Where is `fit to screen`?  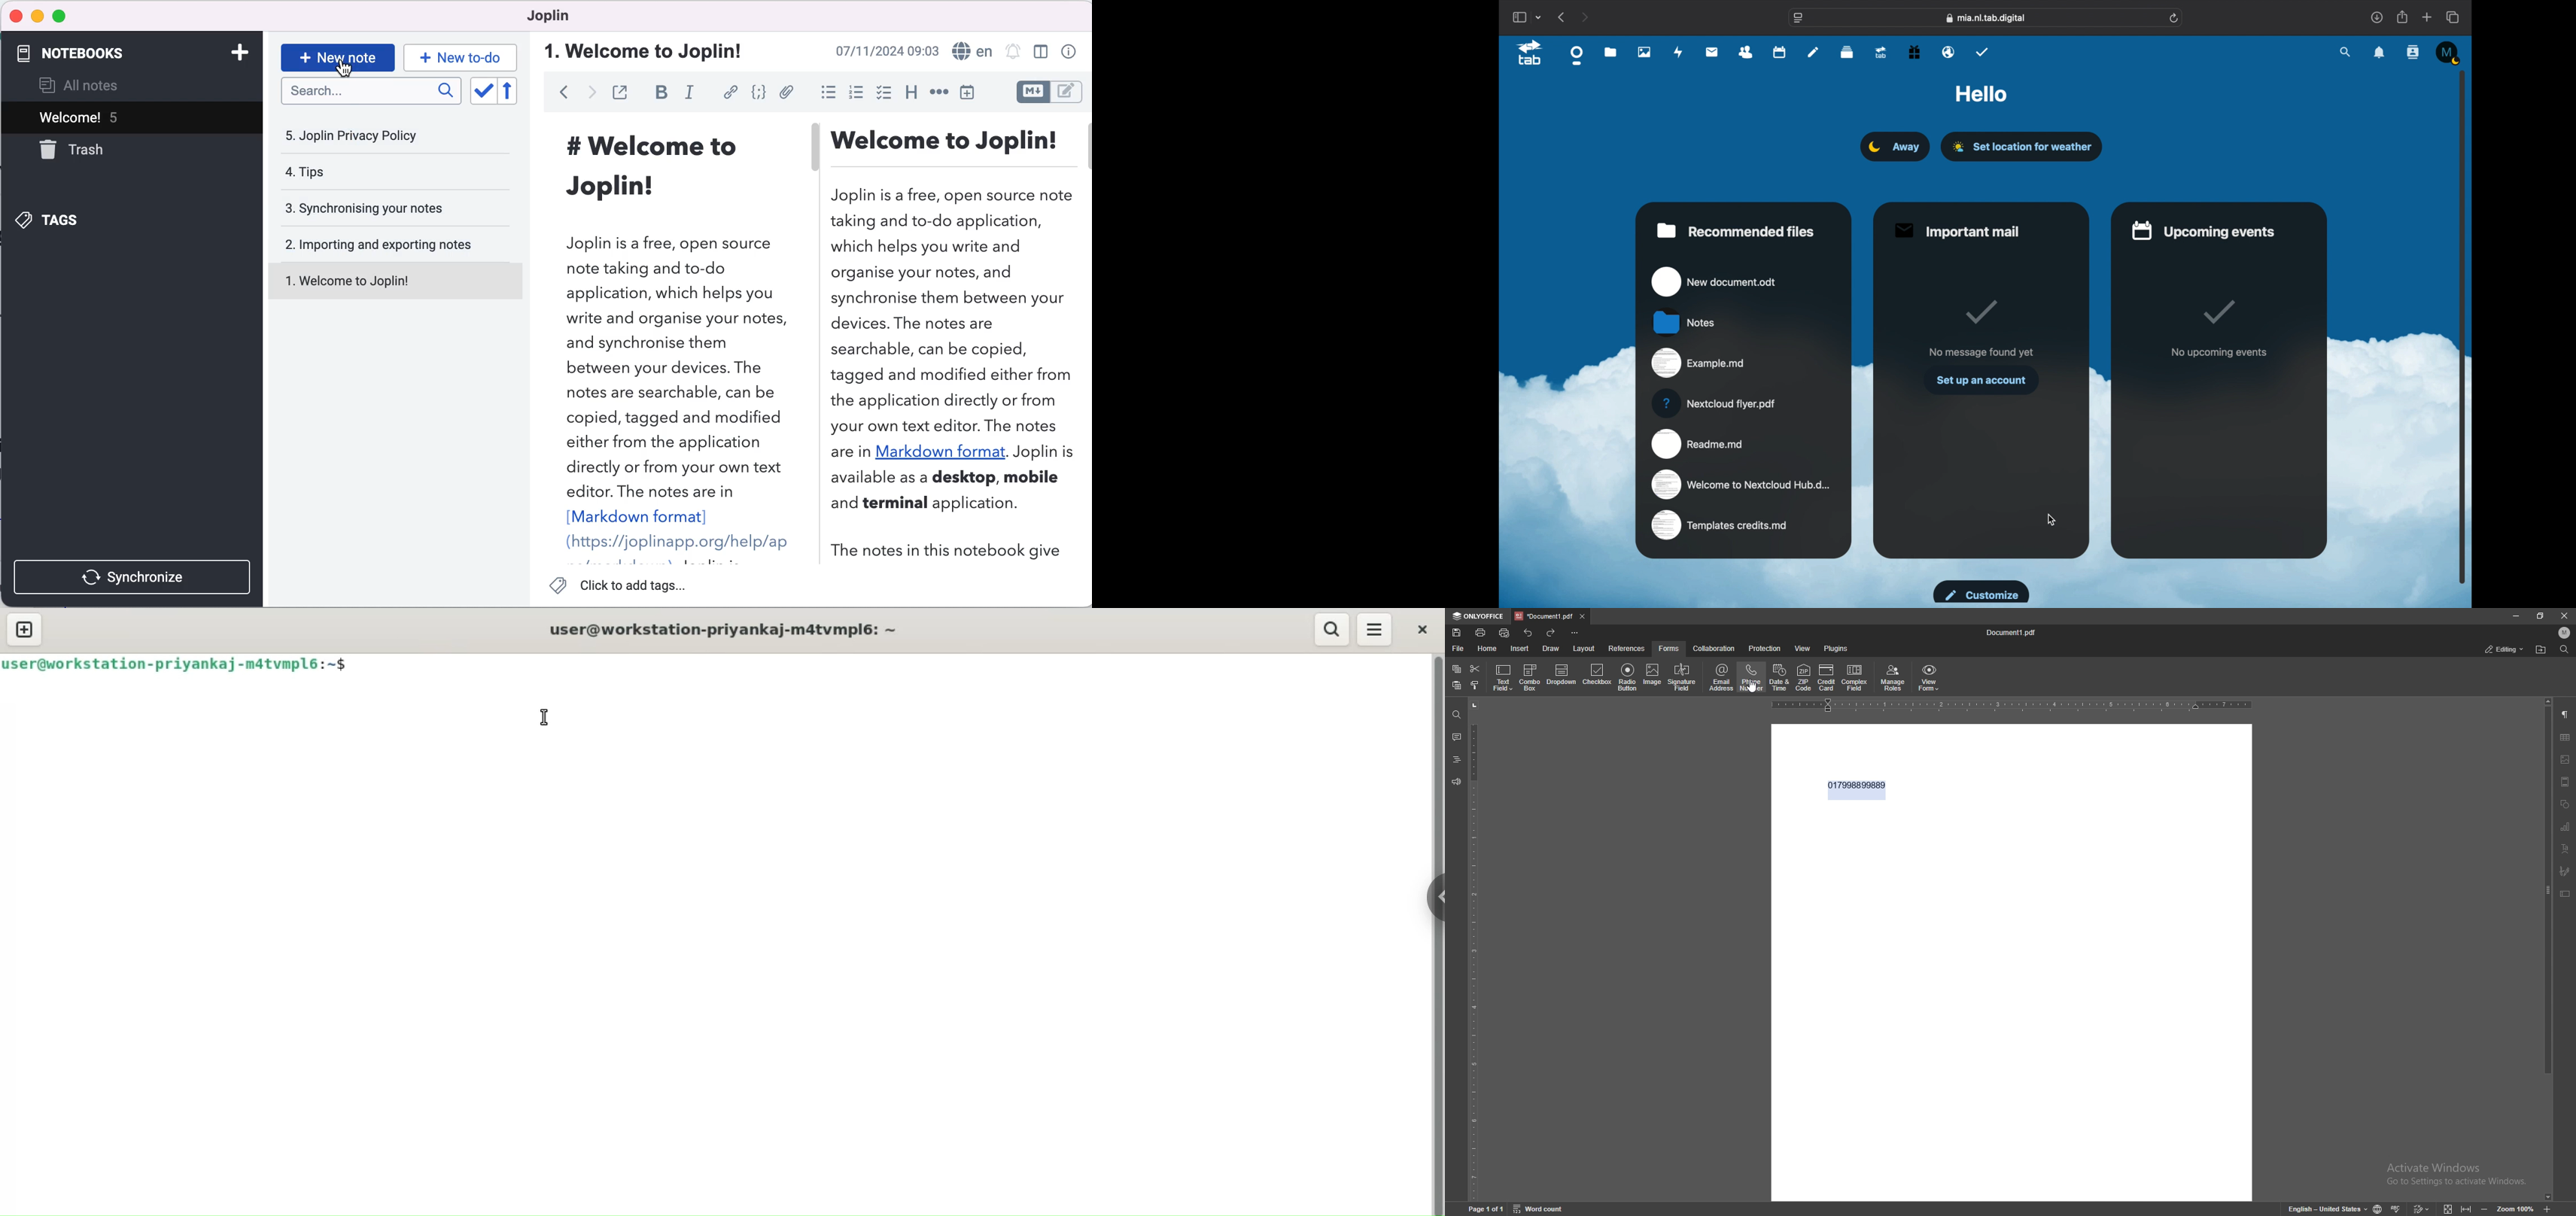 fit to screen is located at coordinates (2449, 1210).